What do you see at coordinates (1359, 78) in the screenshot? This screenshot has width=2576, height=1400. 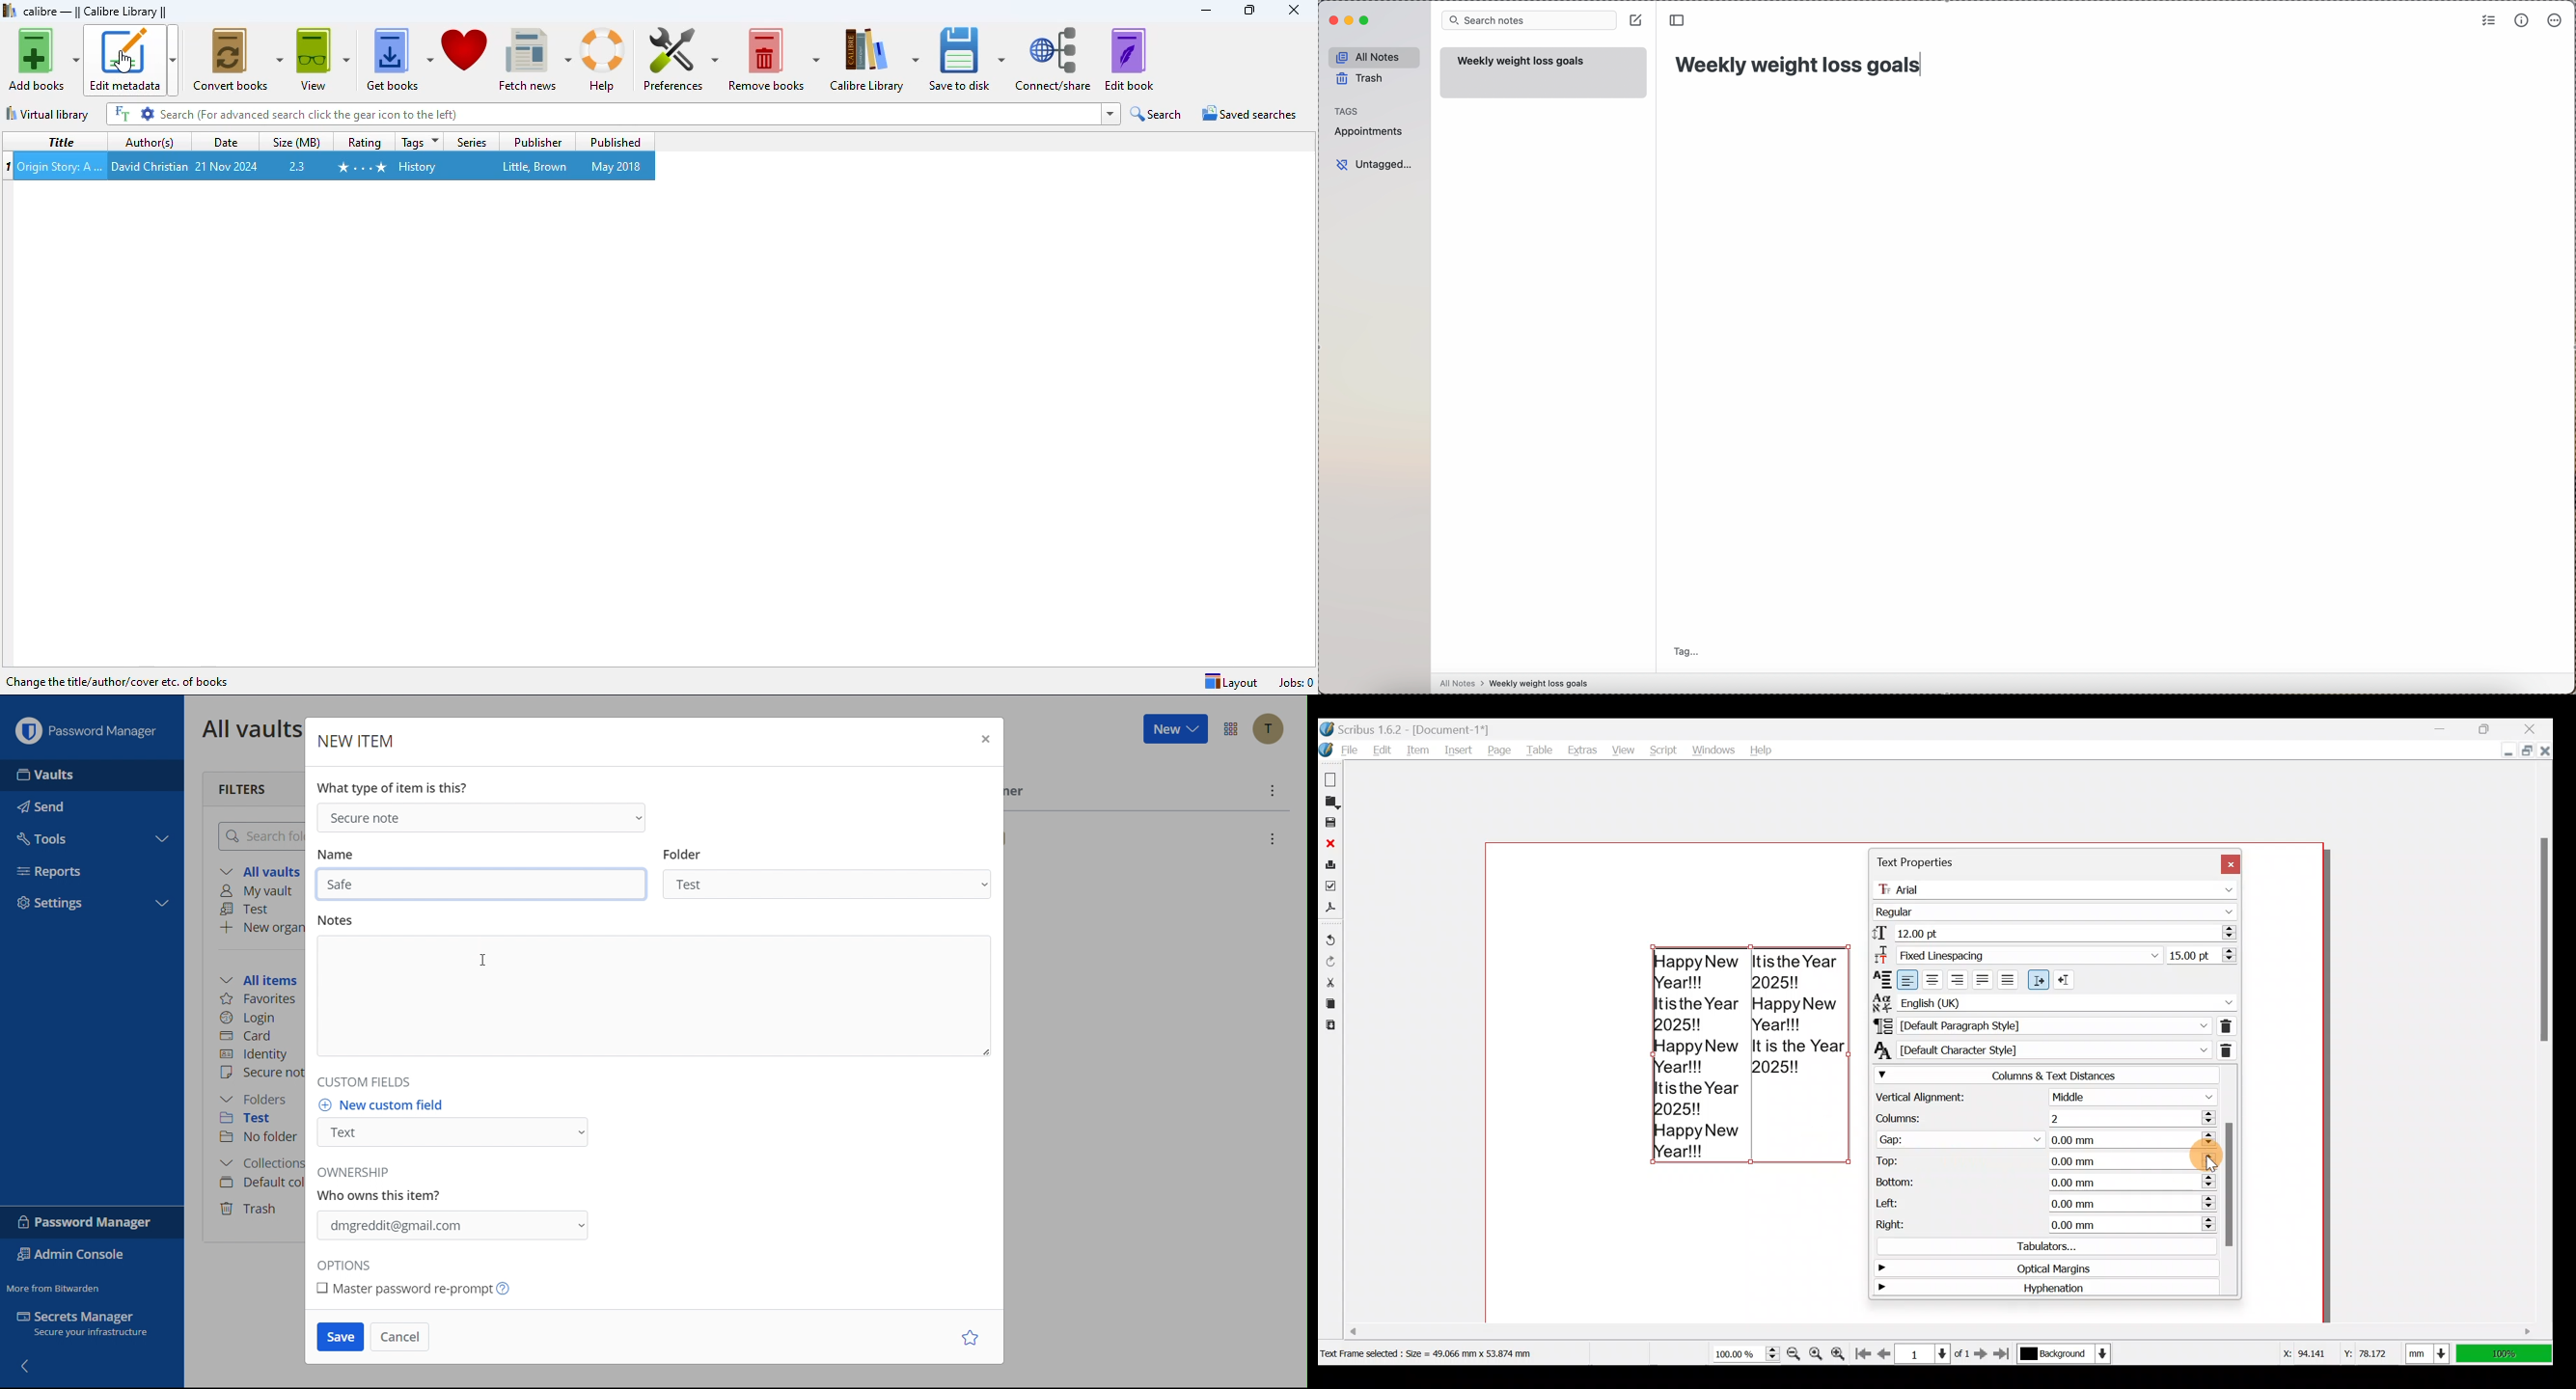 I see `trash` at bounding box center [1359, 78].